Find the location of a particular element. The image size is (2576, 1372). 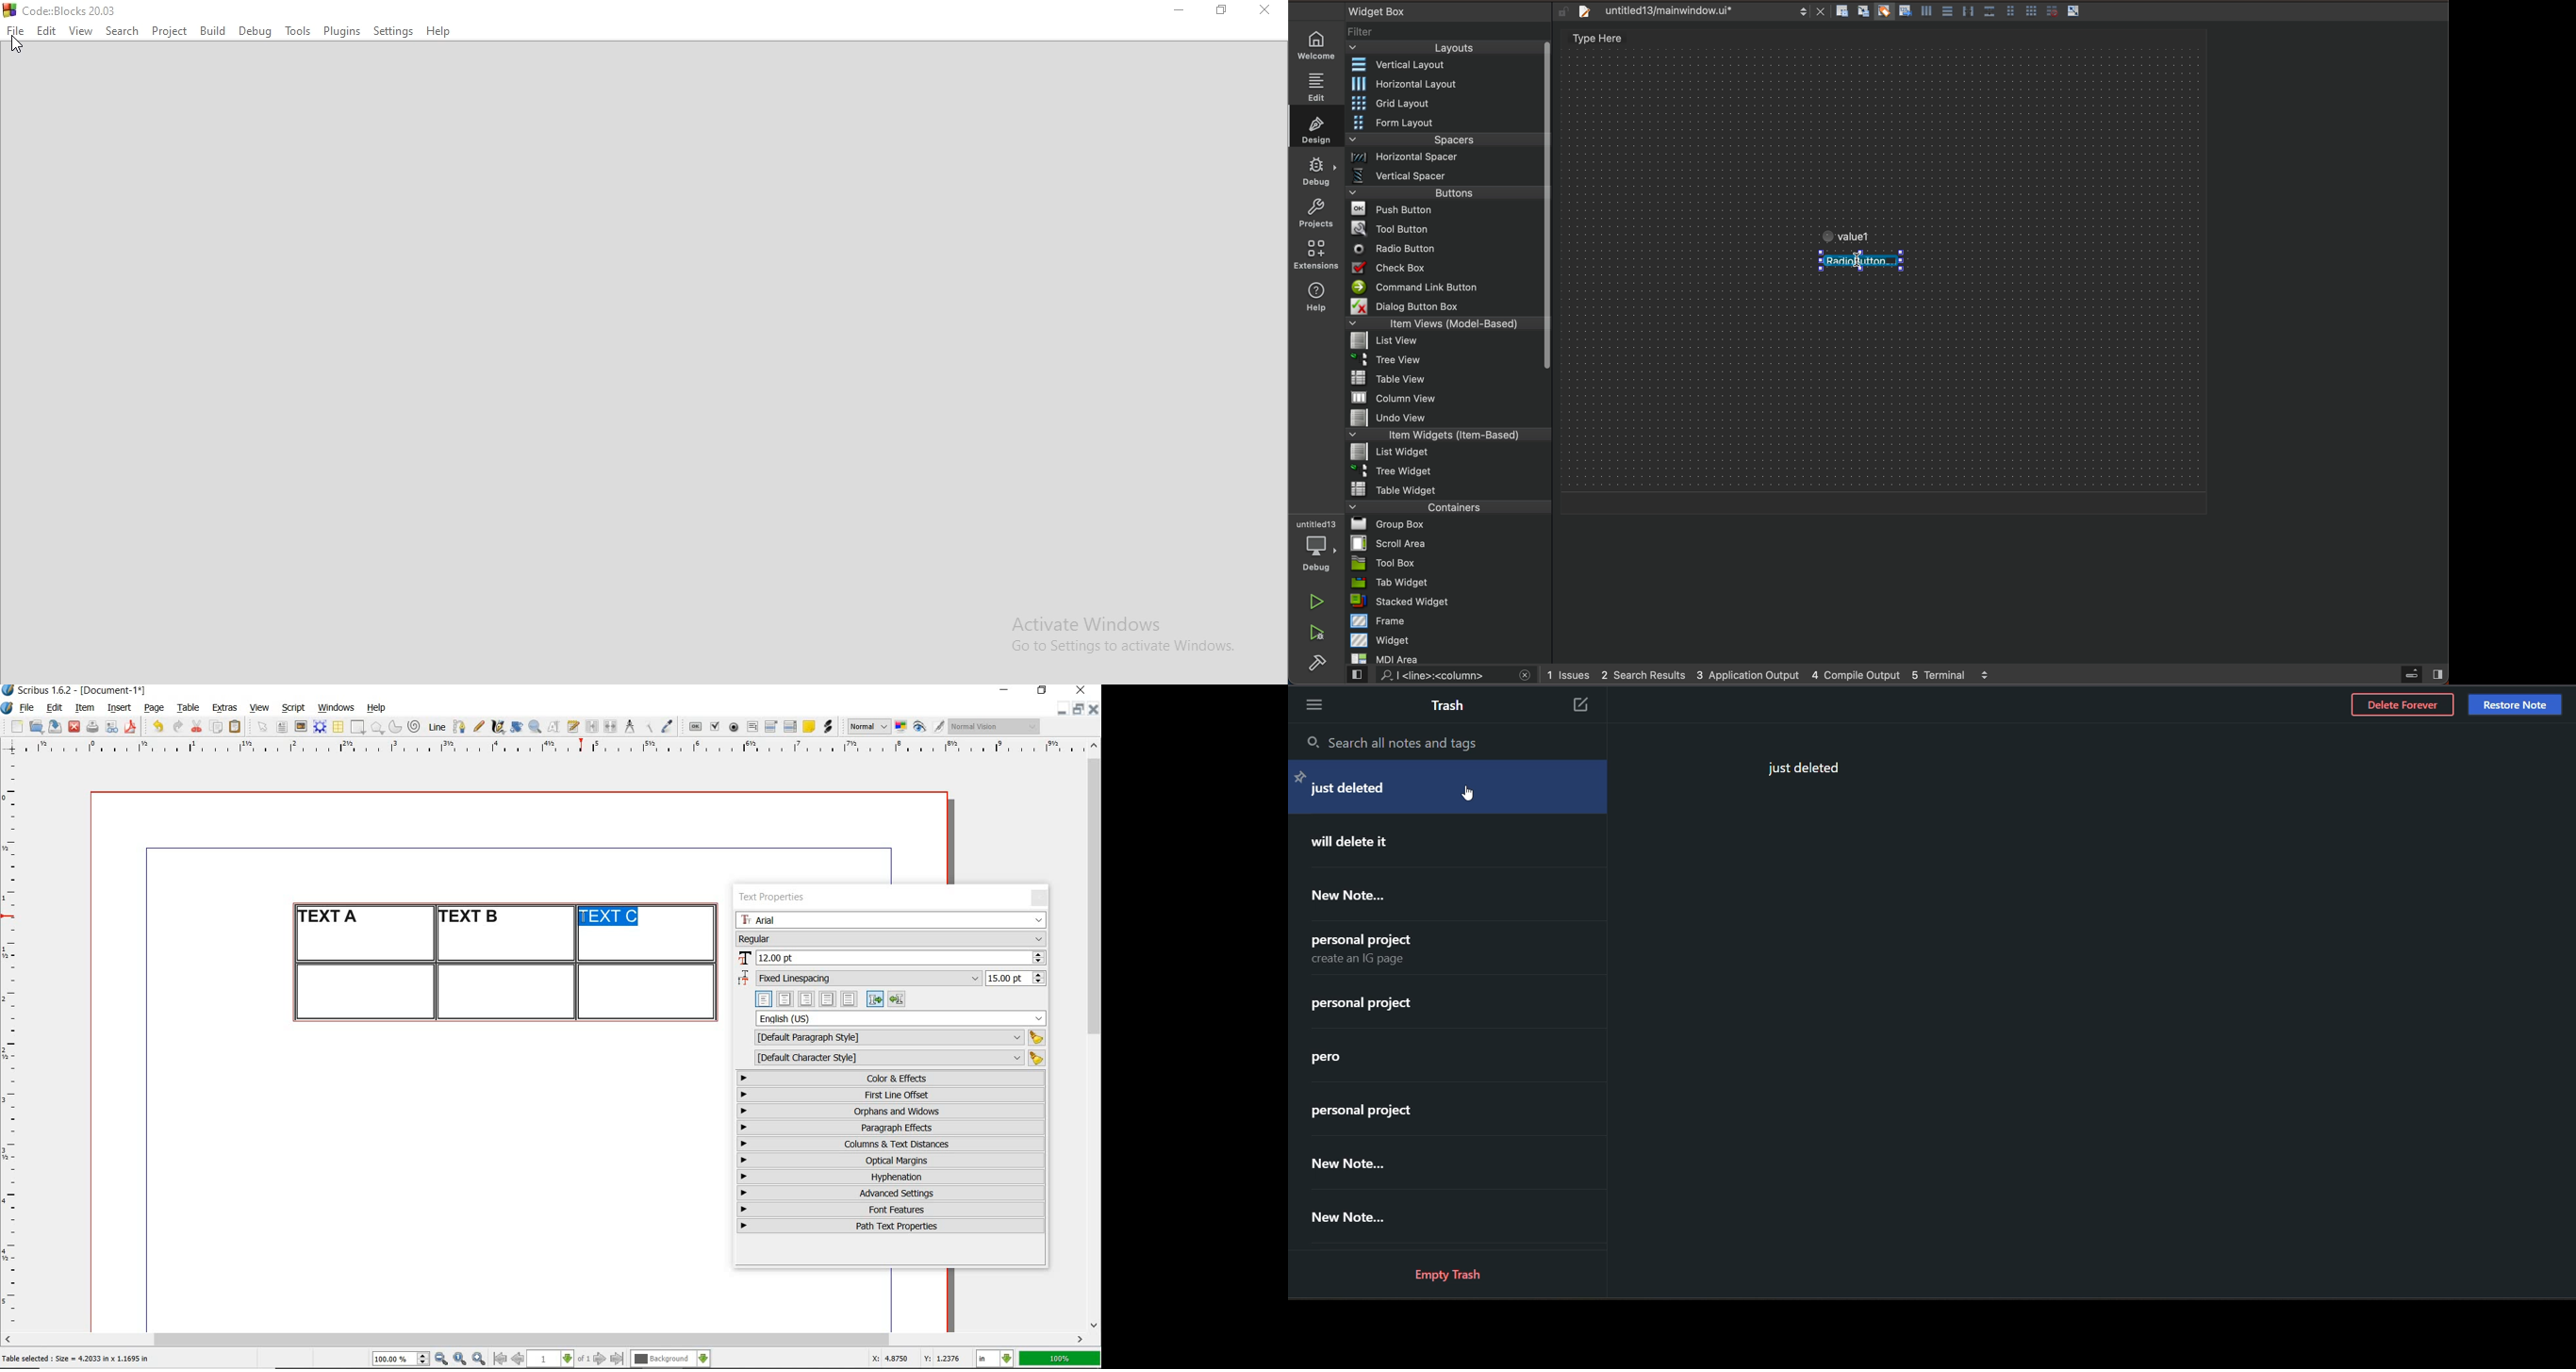

Project  is located at coordinates (169, 31).